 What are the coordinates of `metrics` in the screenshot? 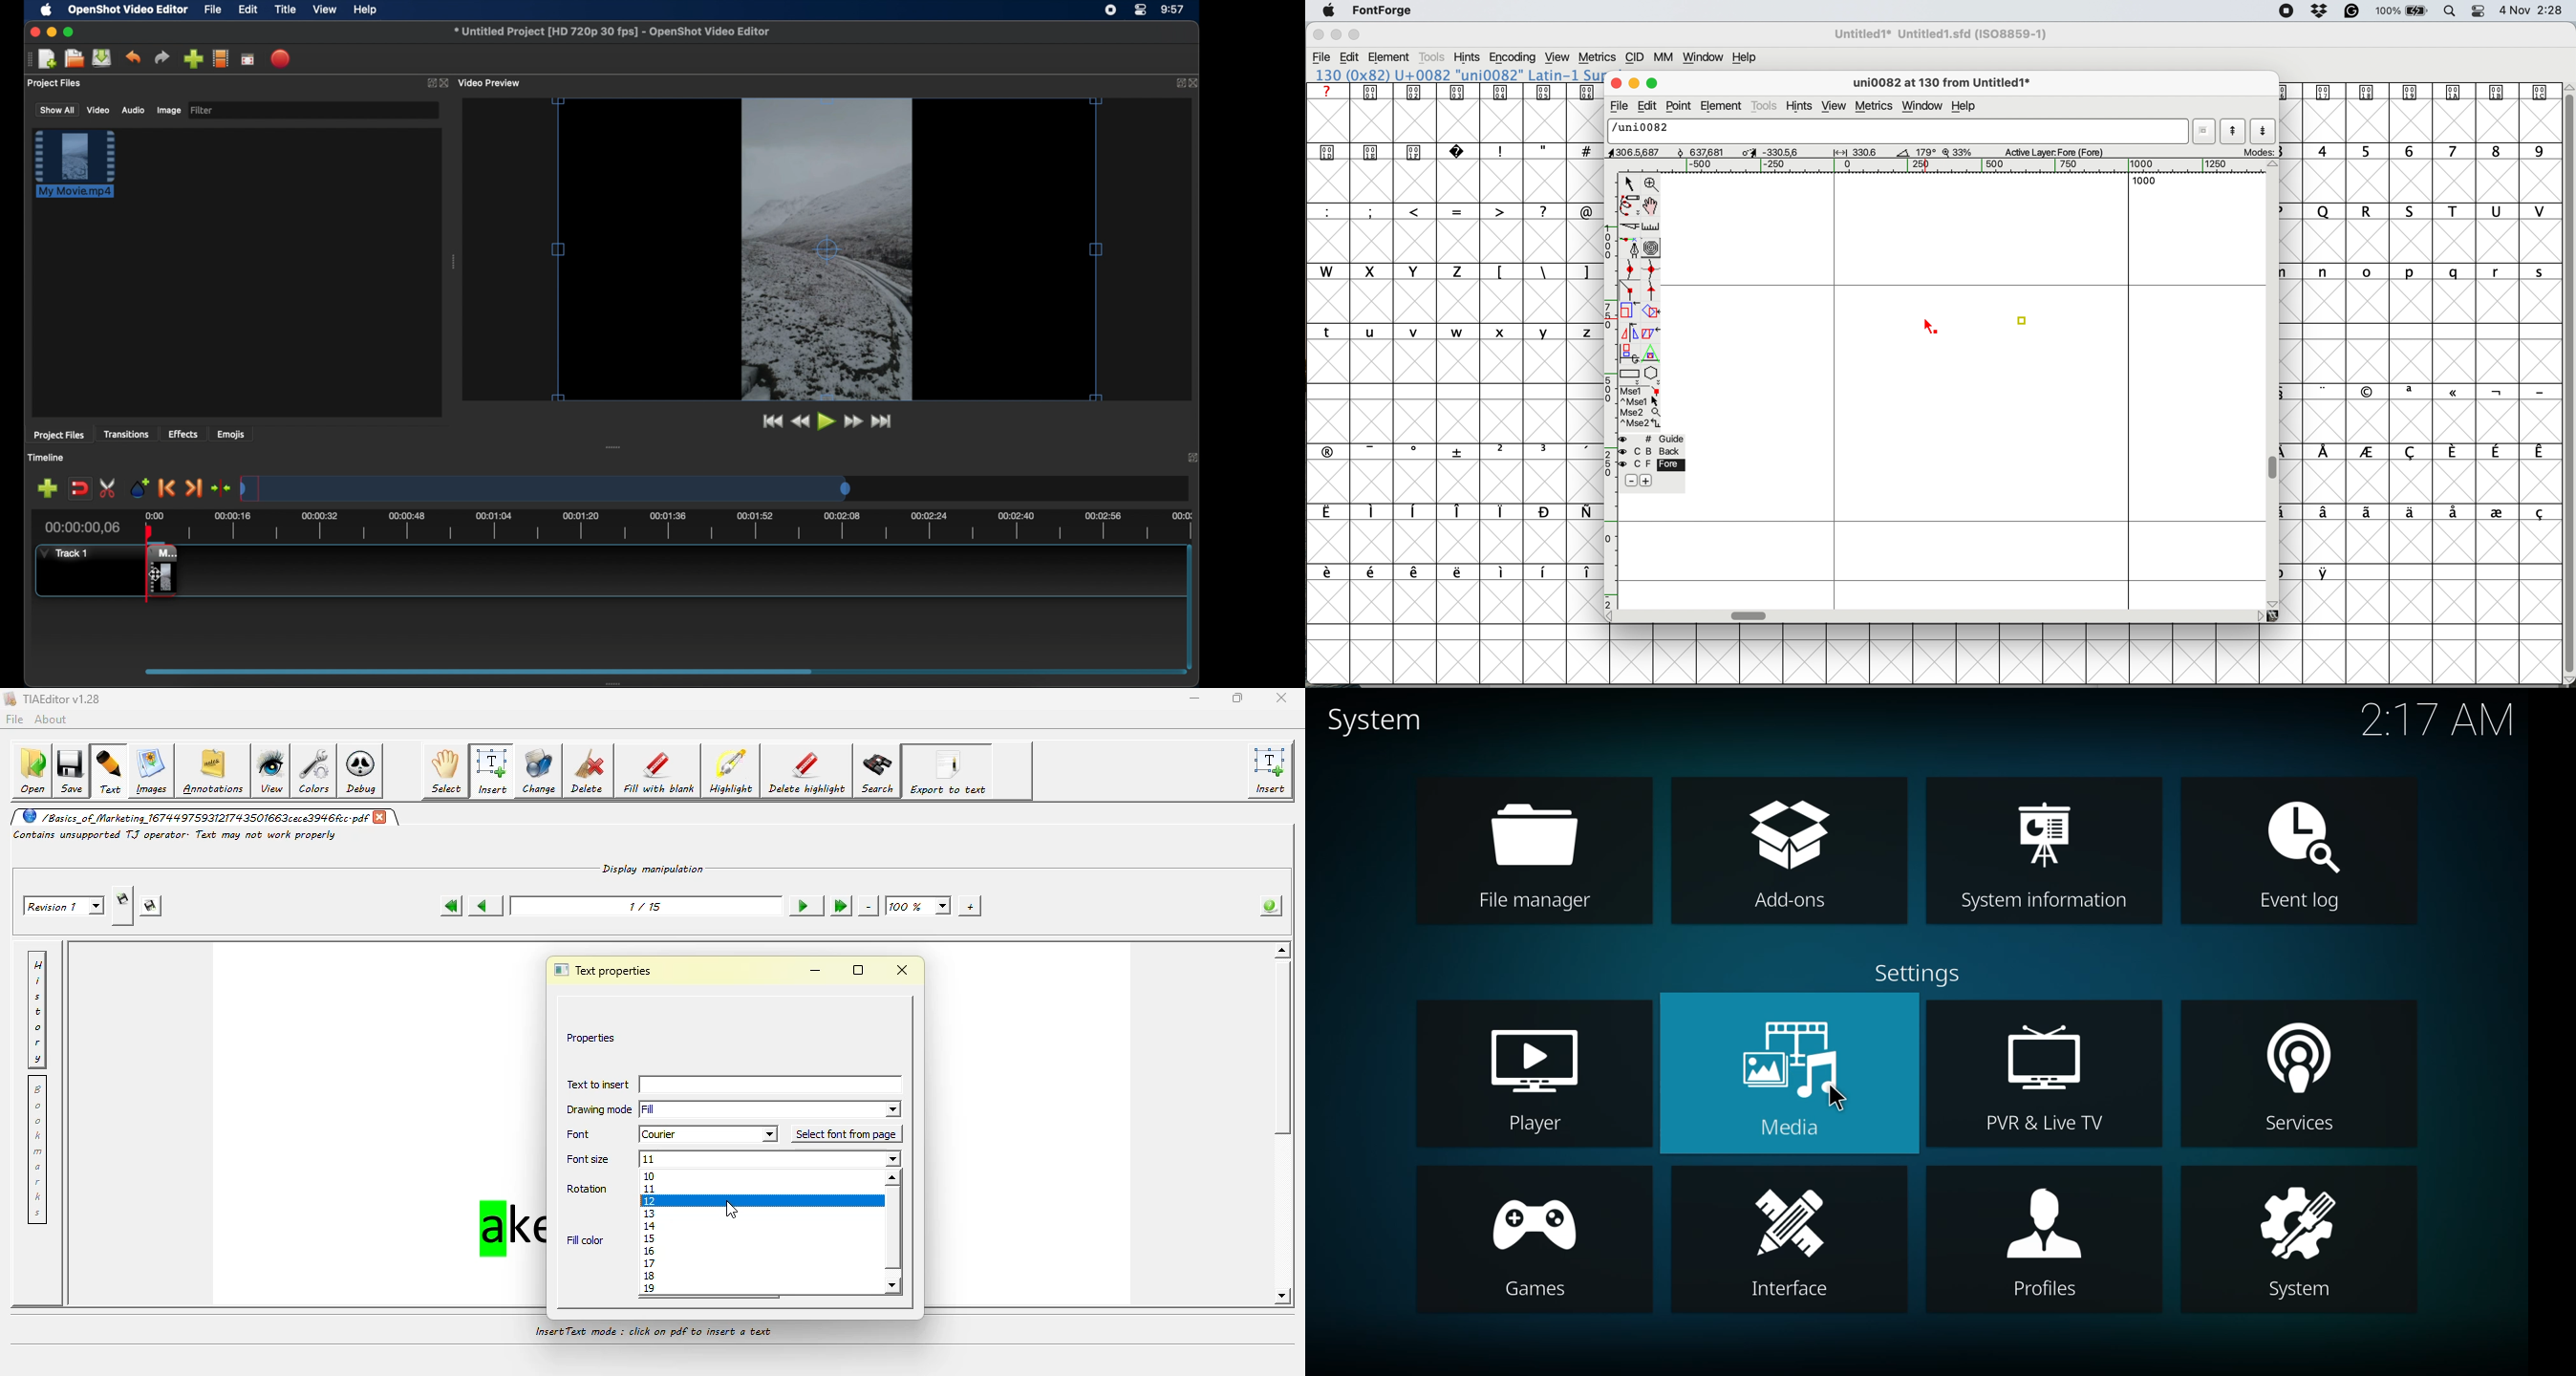 It's located at (1597, 58).